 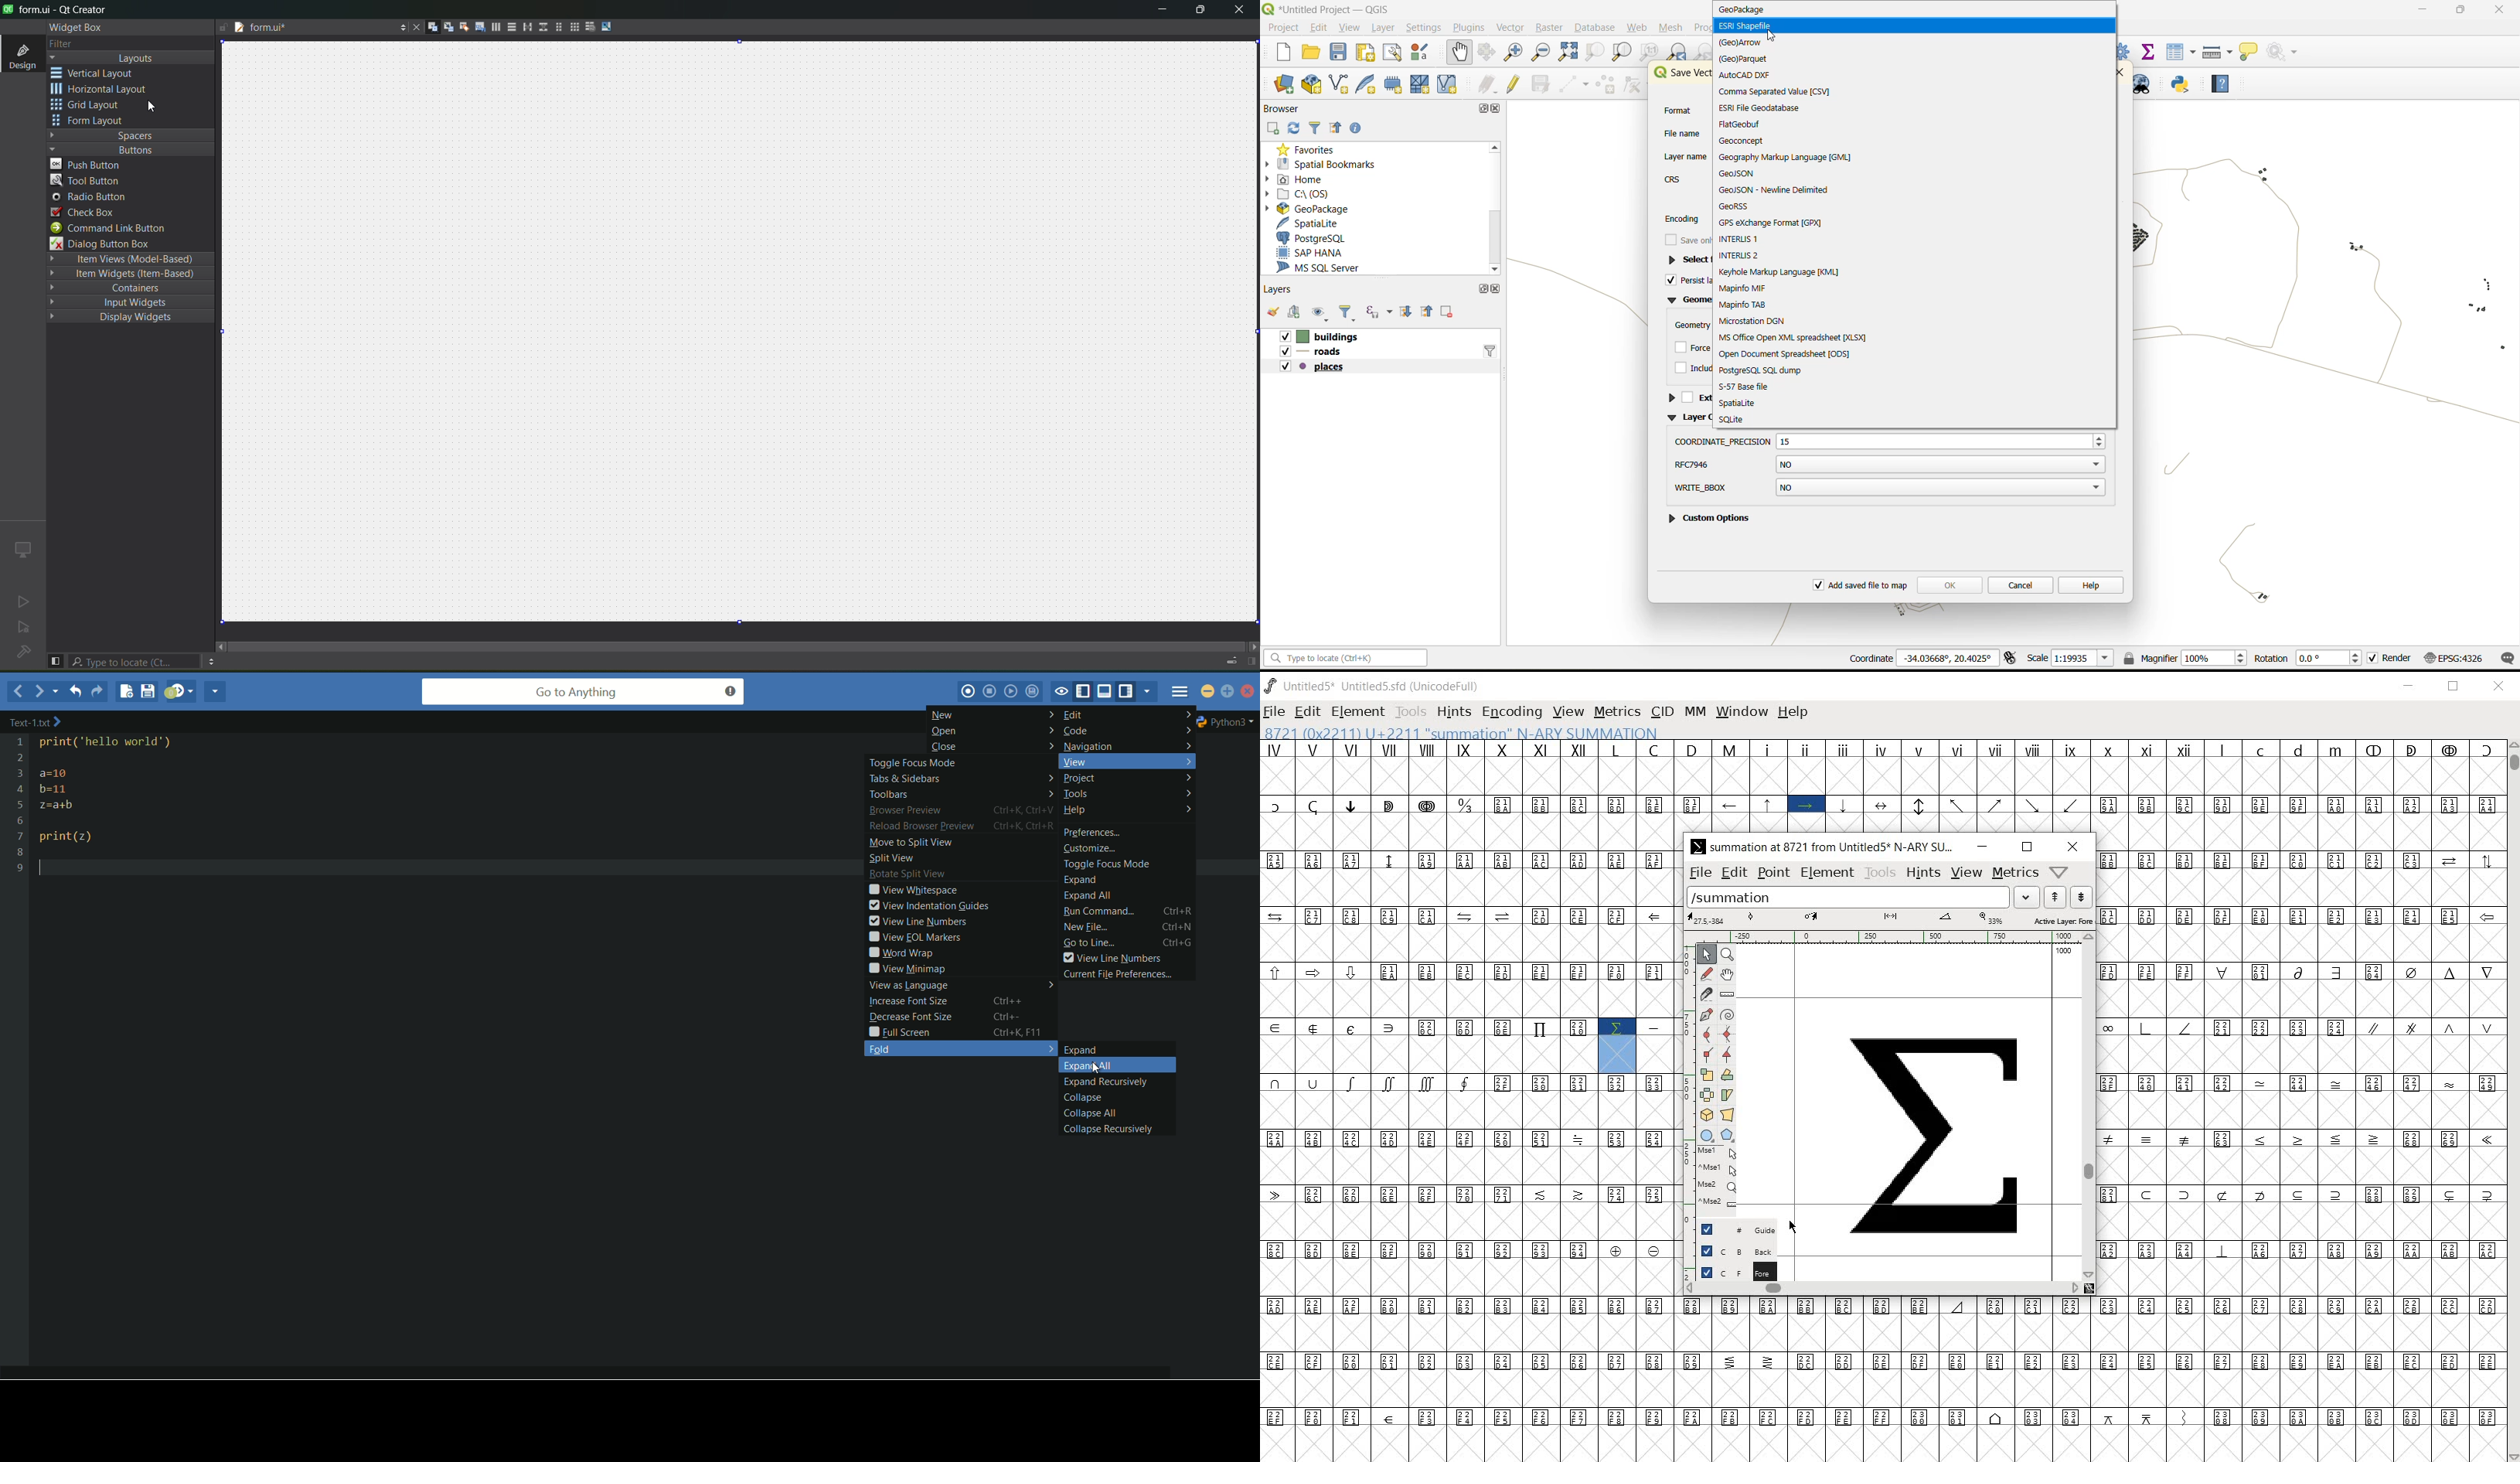 What do you see at coordinates (1359, 711) in the screenshot?
I see `ELEMENT` at bounding box center [1359, 711].